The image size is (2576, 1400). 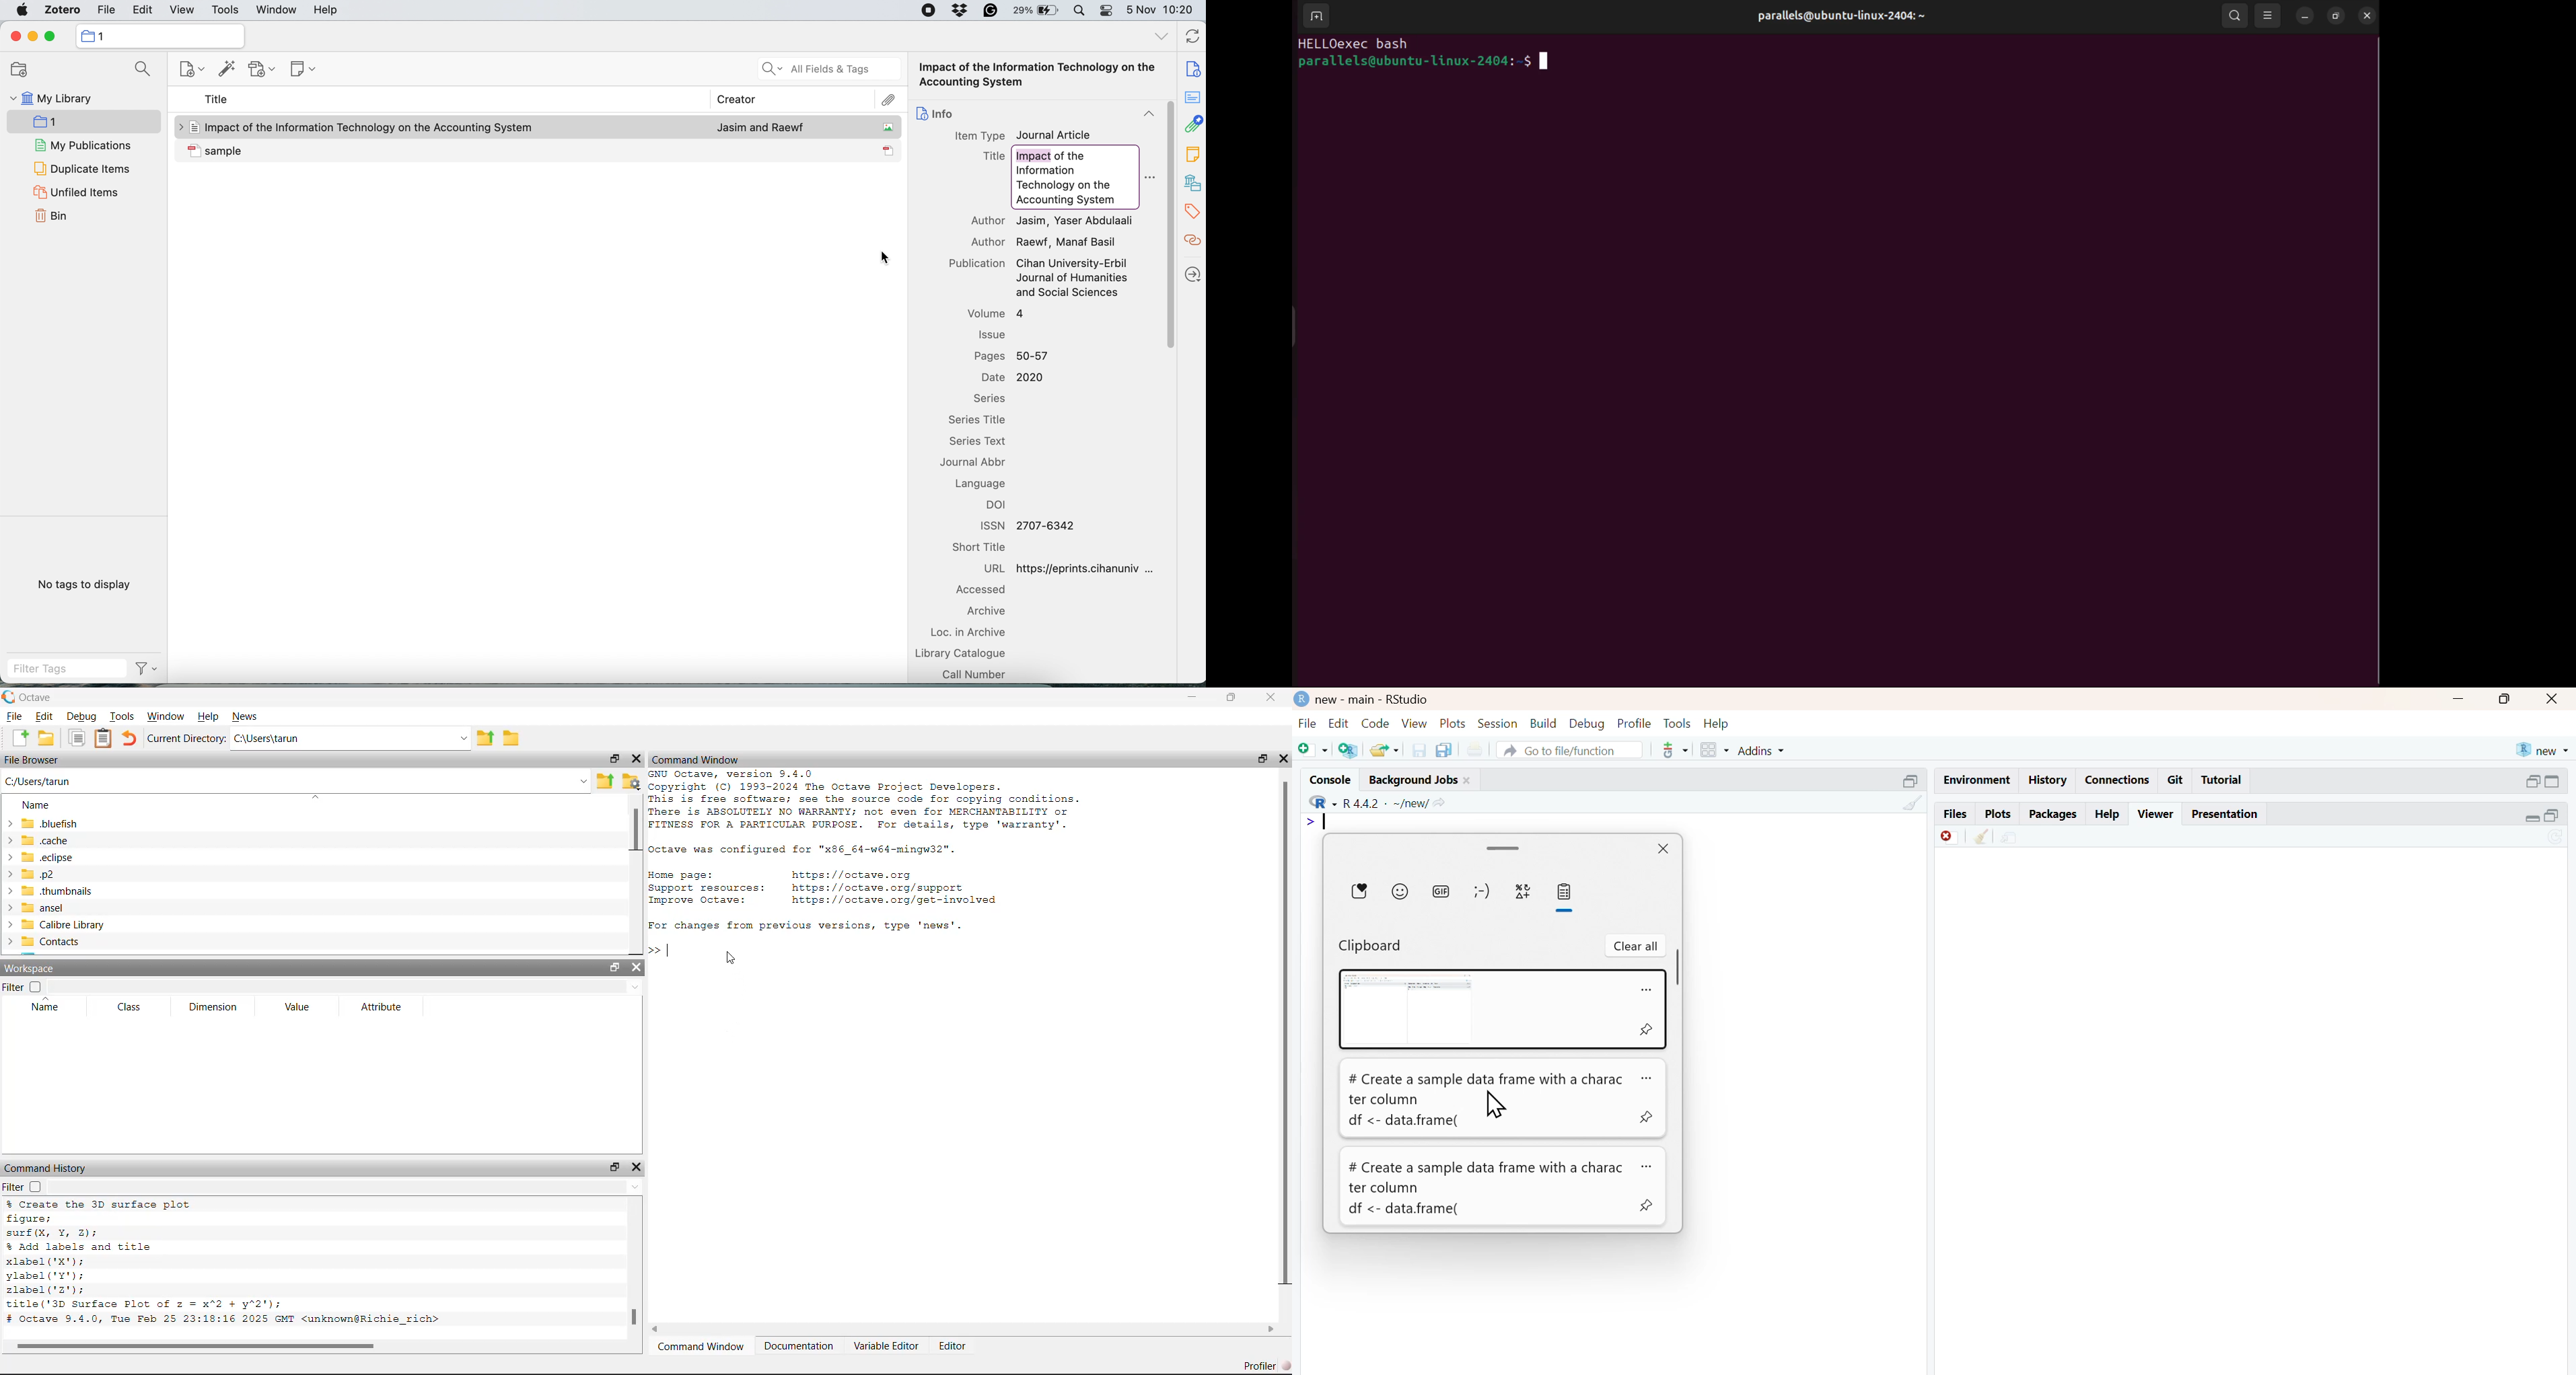 I want to click on short title, so click(x=982, y=547).